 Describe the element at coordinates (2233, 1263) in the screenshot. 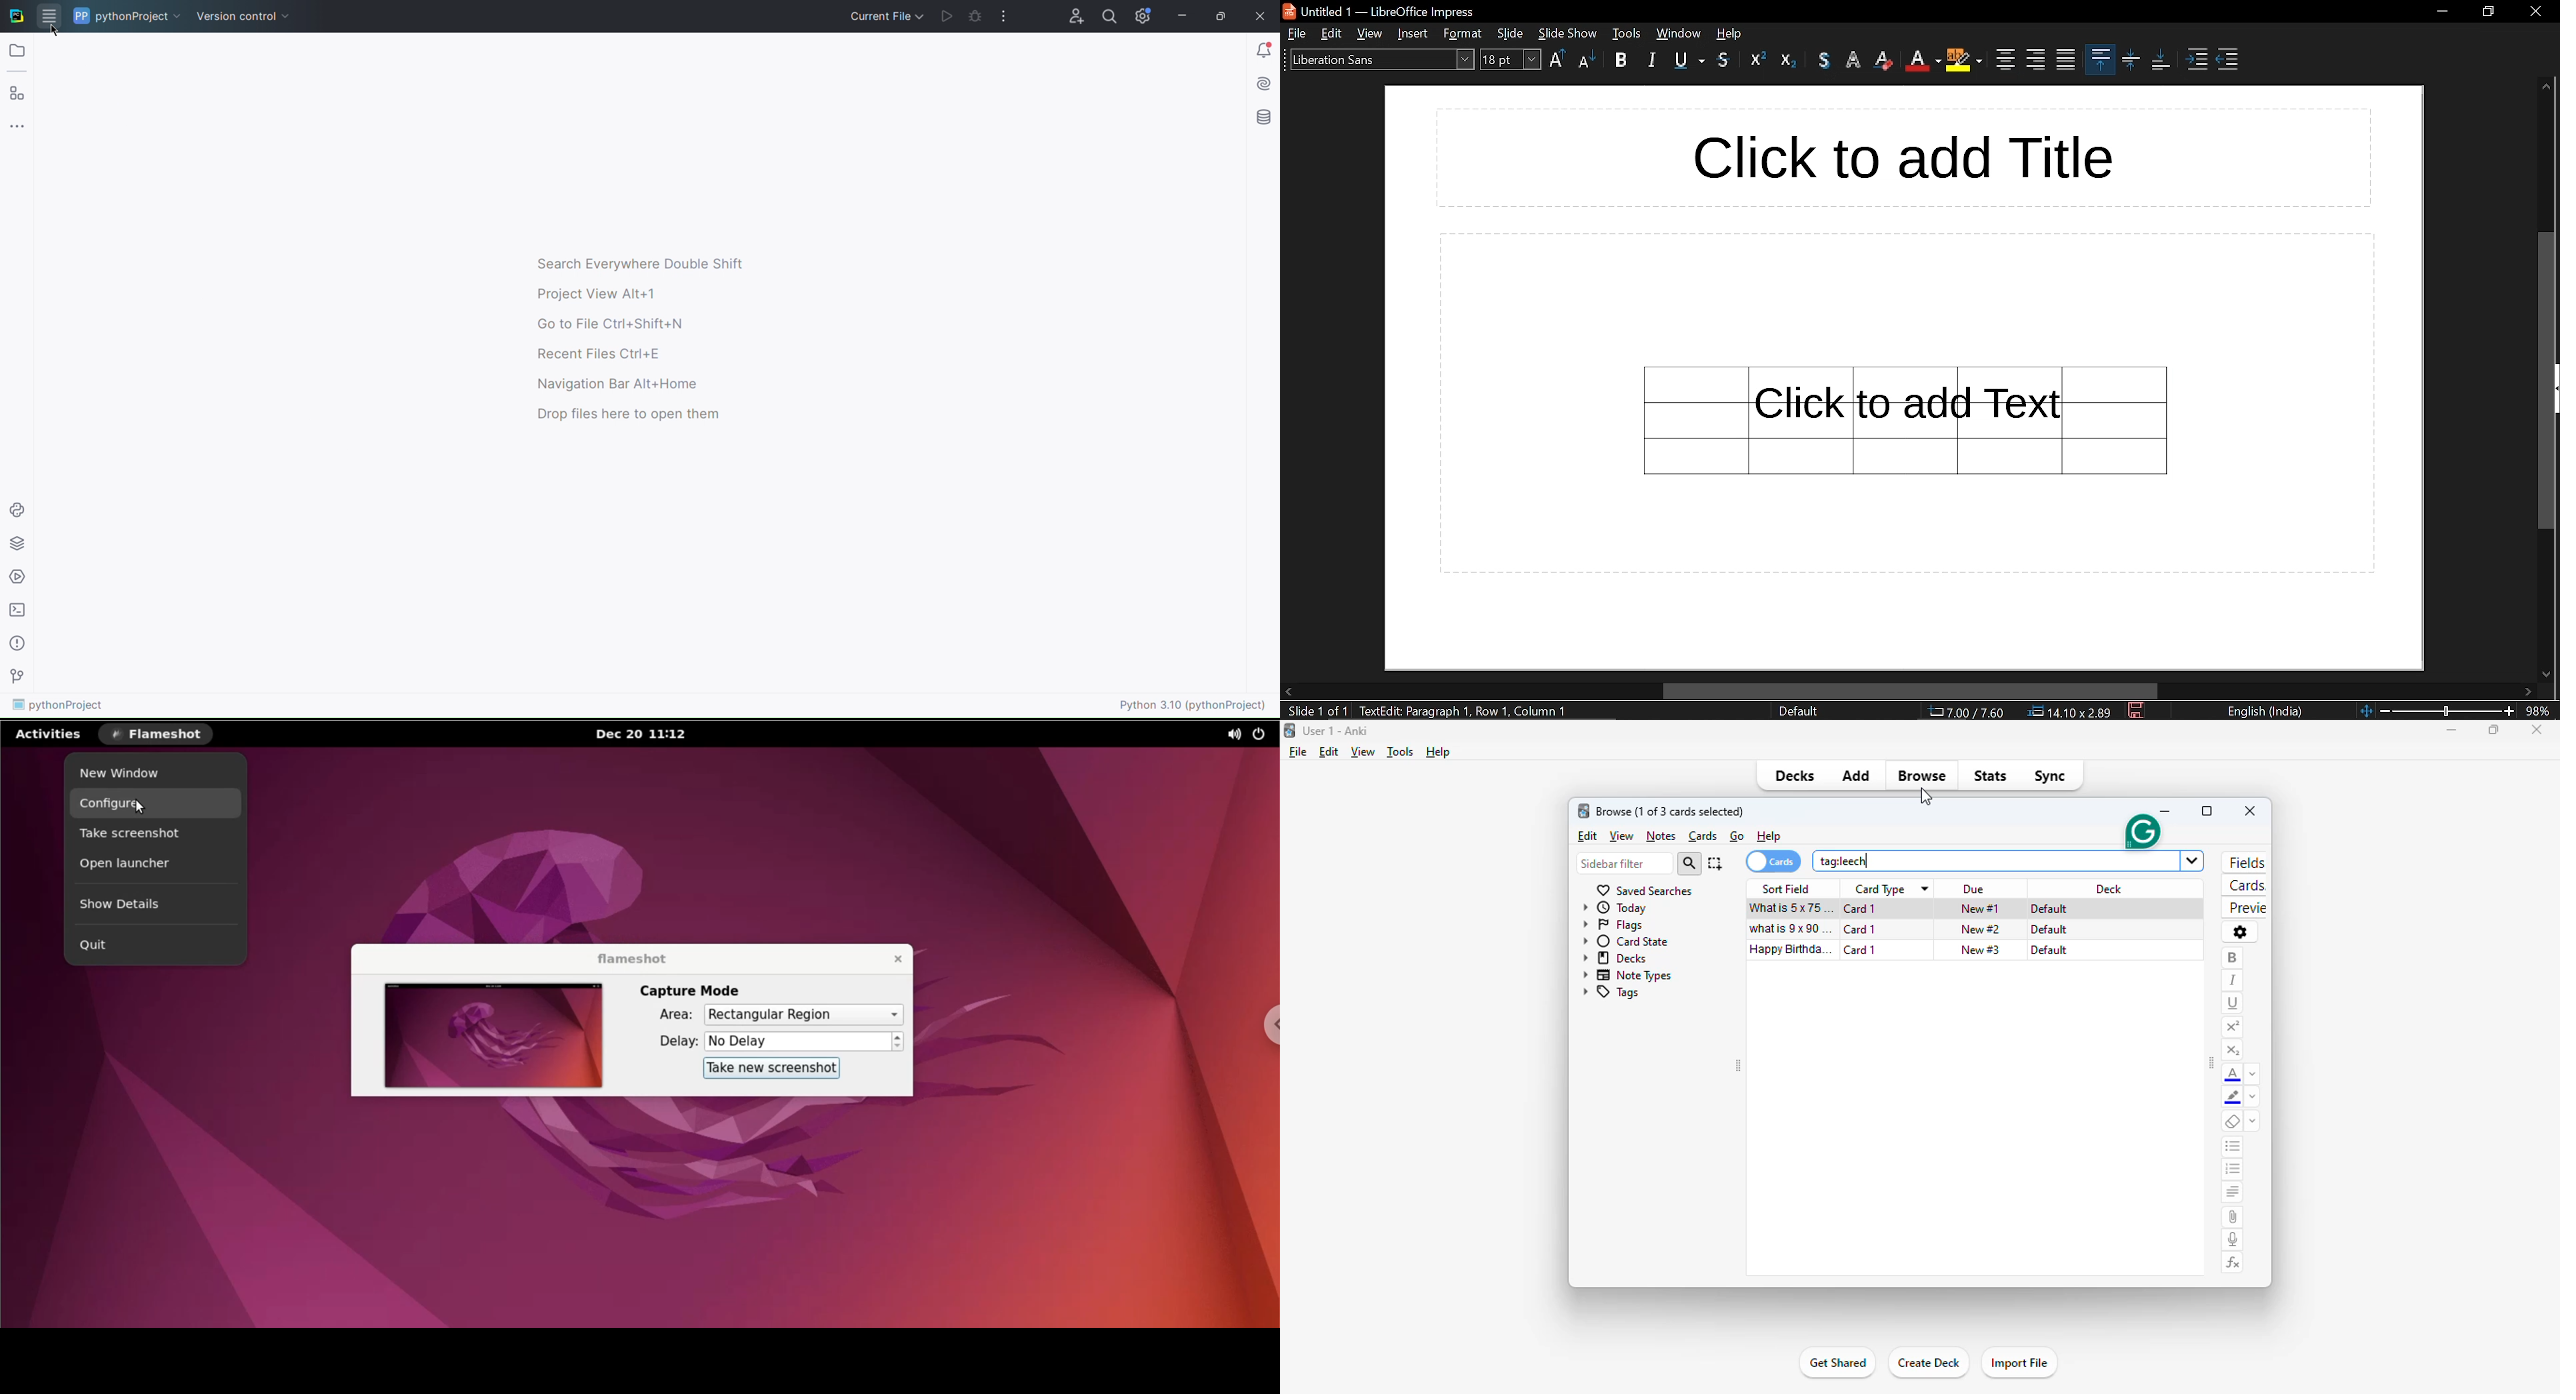

I see `equations` at that location.